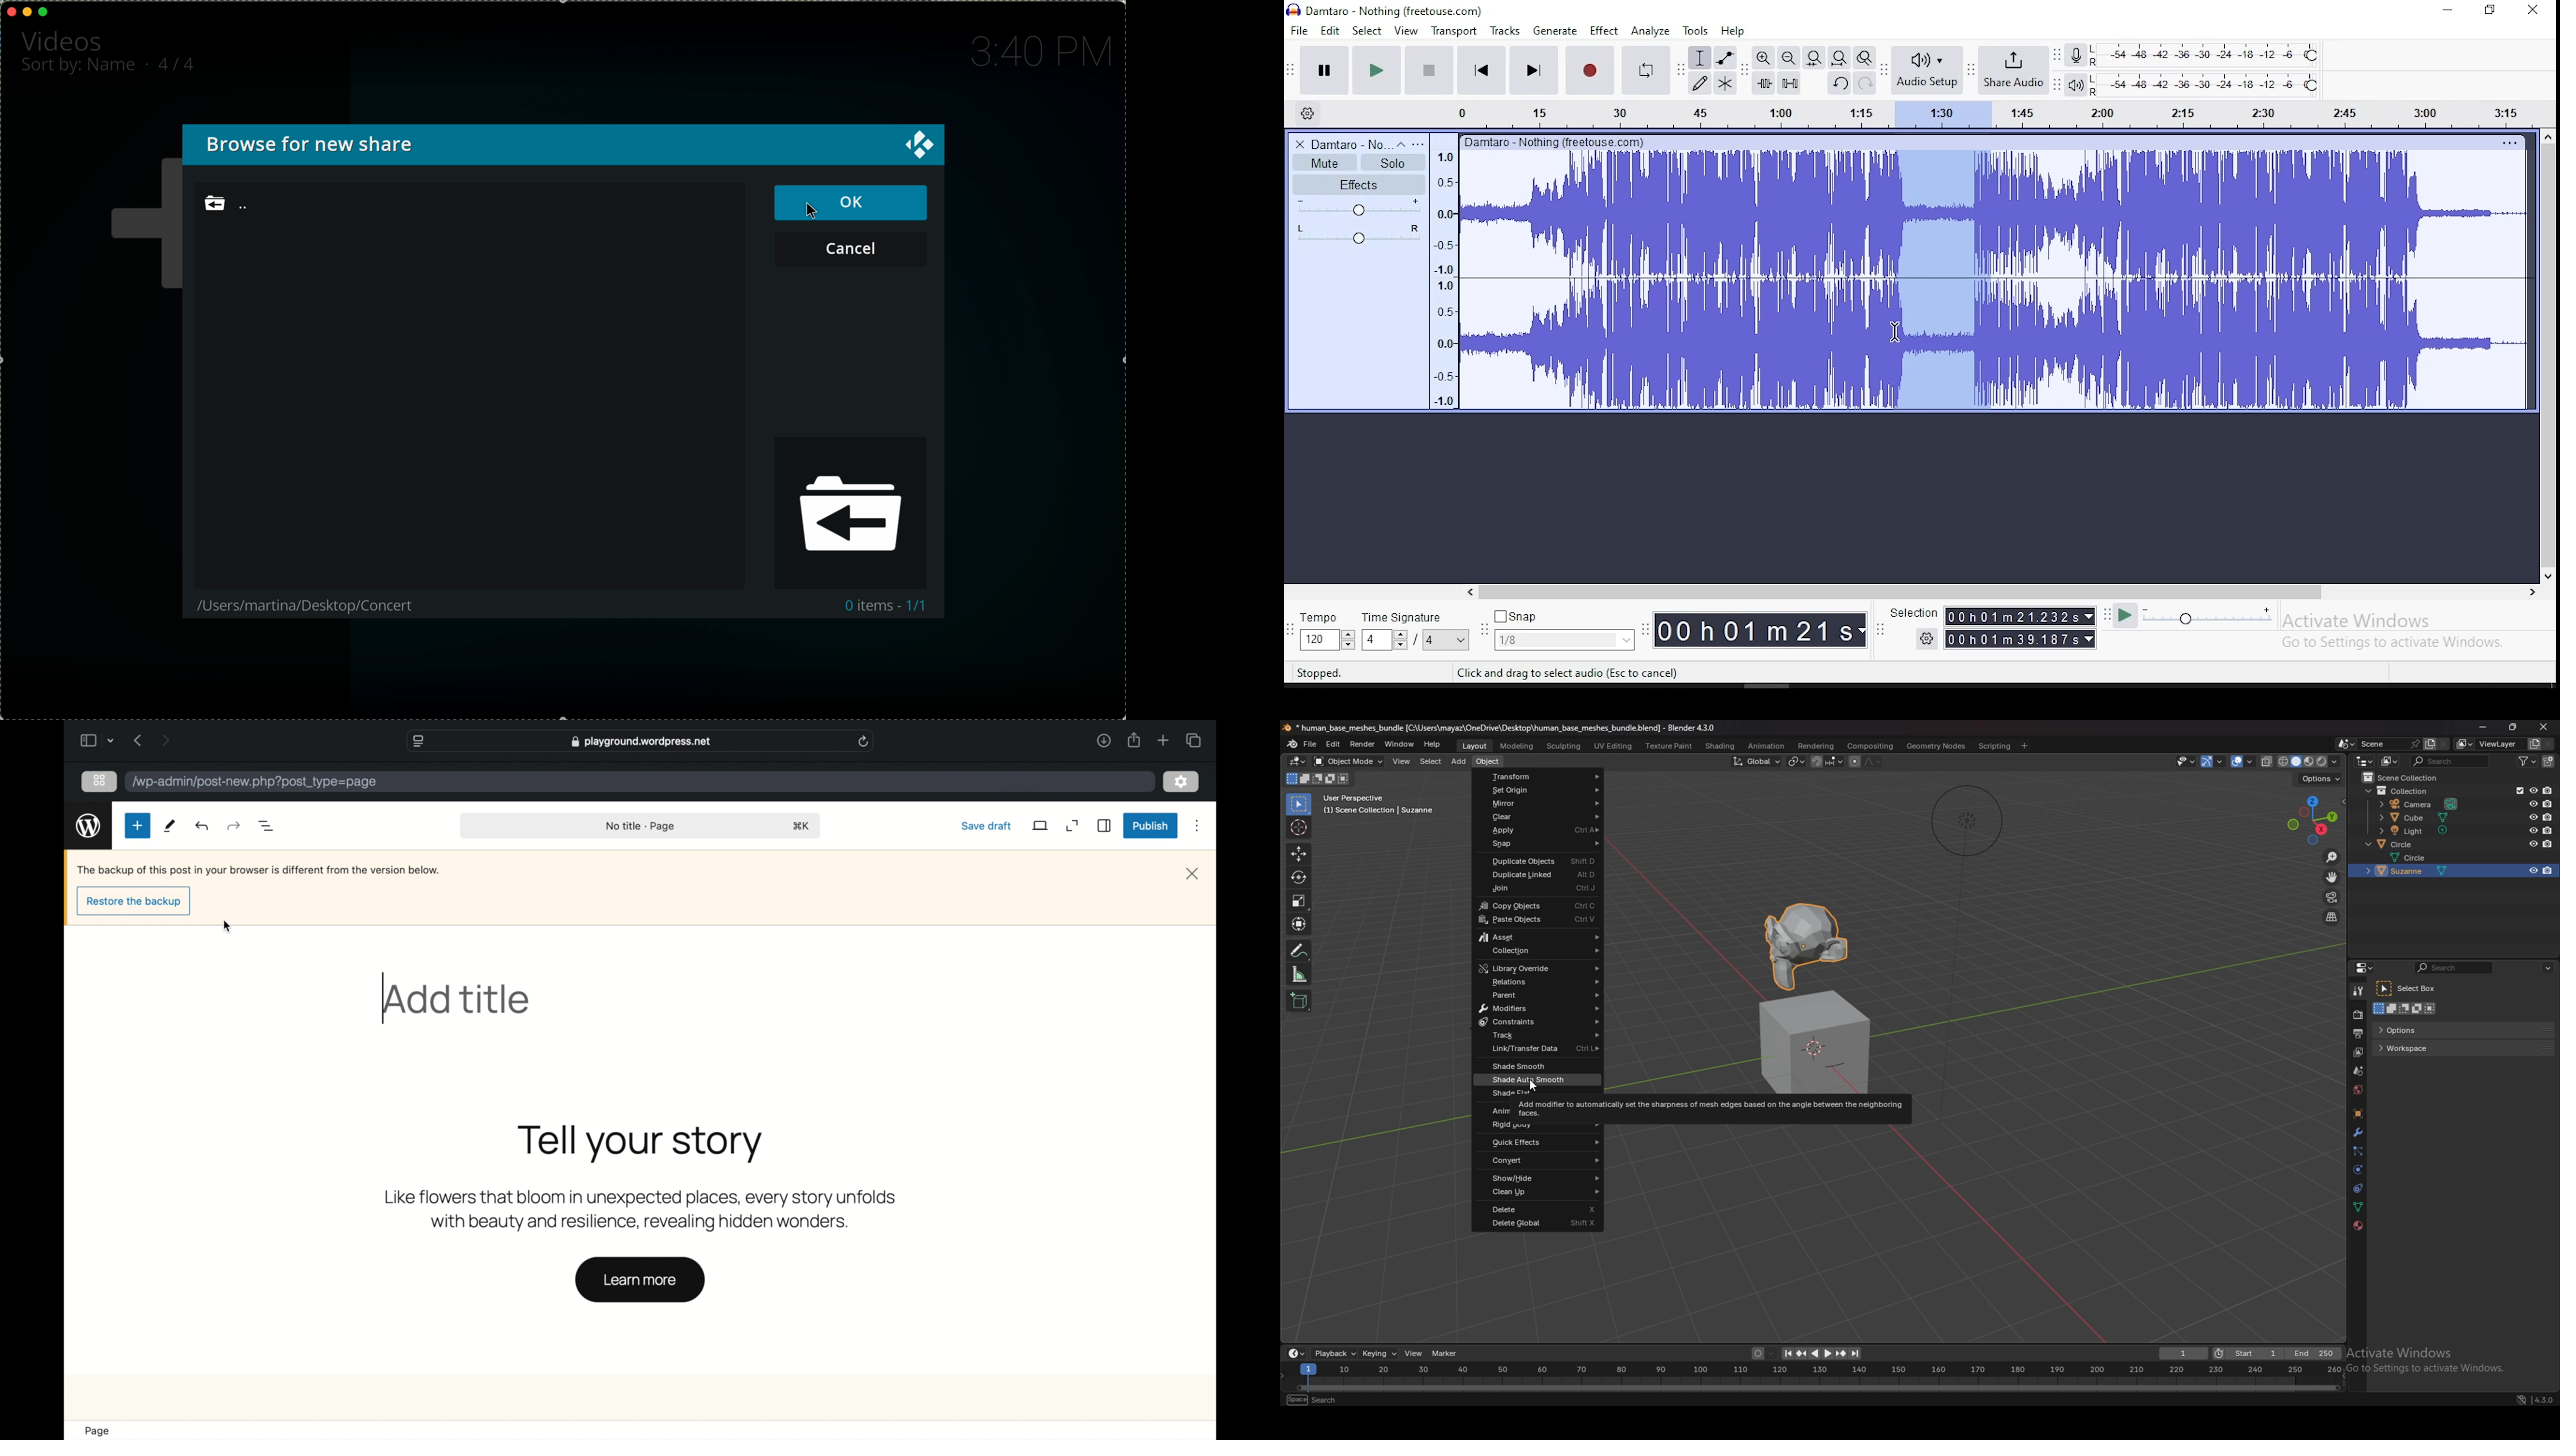  Describe the element at coordinates (1721, 745) in the screenshot. I see `shading` at that location.